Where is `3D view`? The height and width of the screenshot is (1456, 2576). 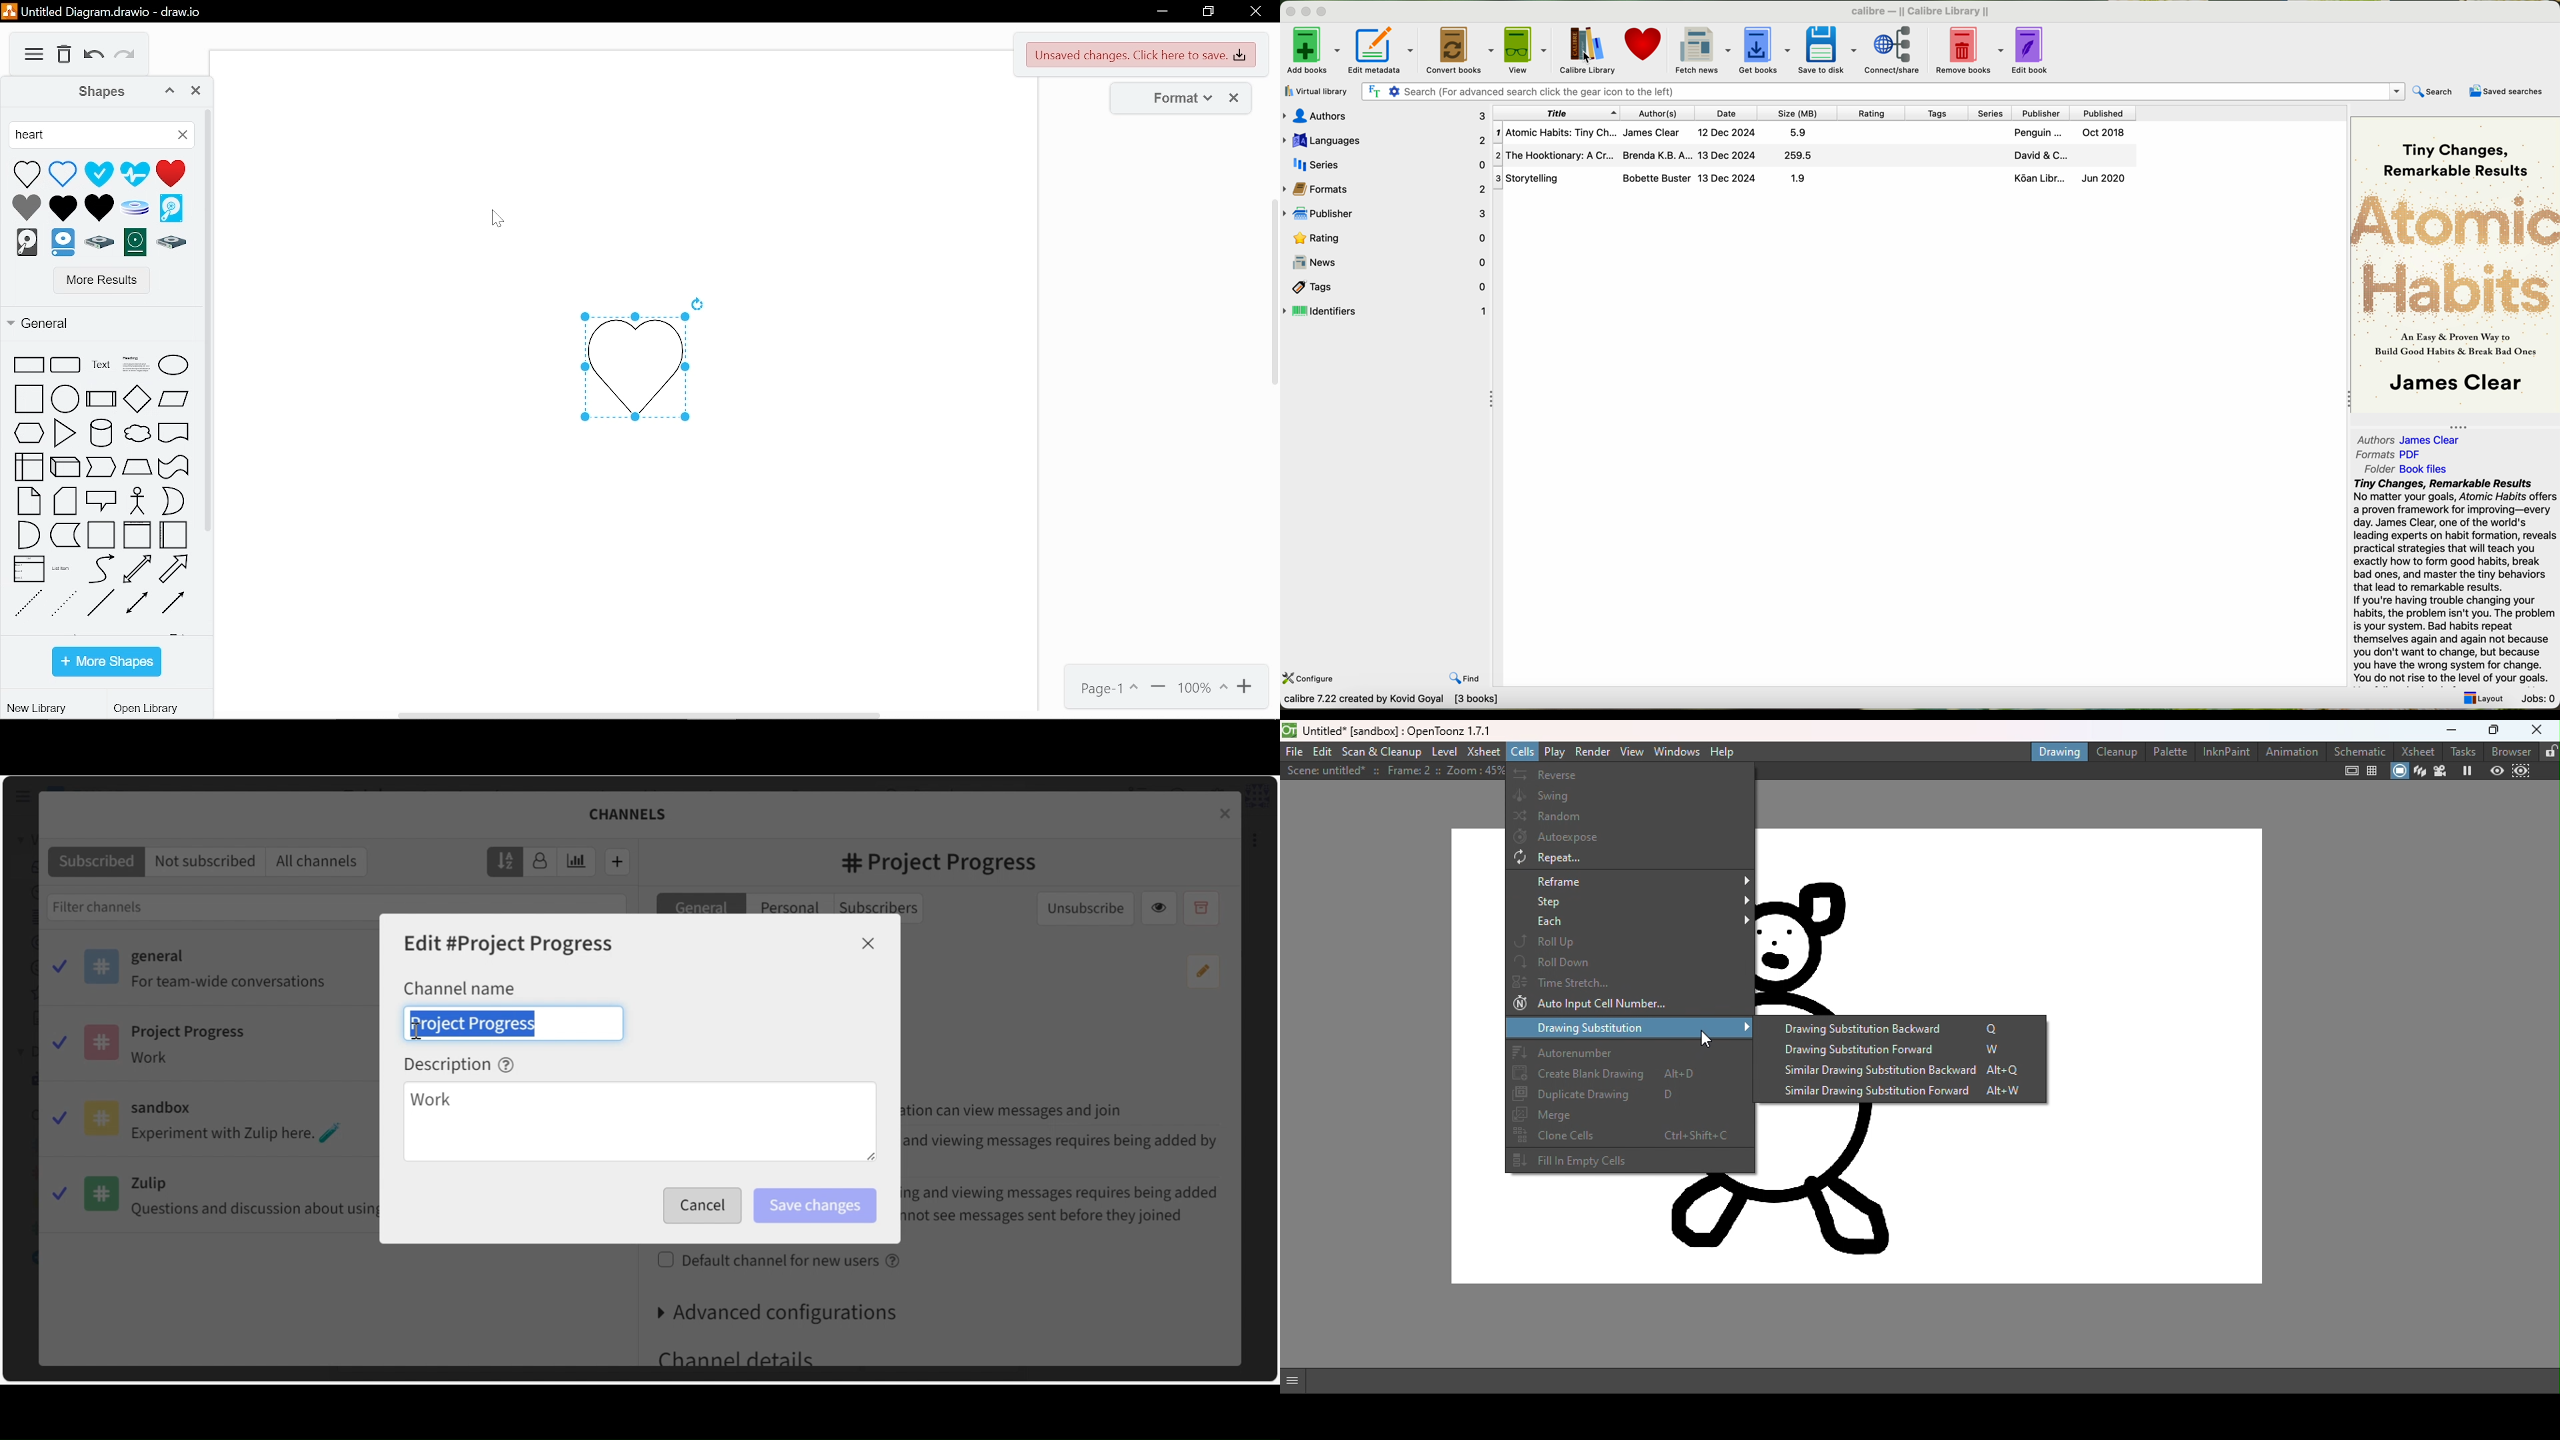 3D view is located at coordinates (2419, 772).